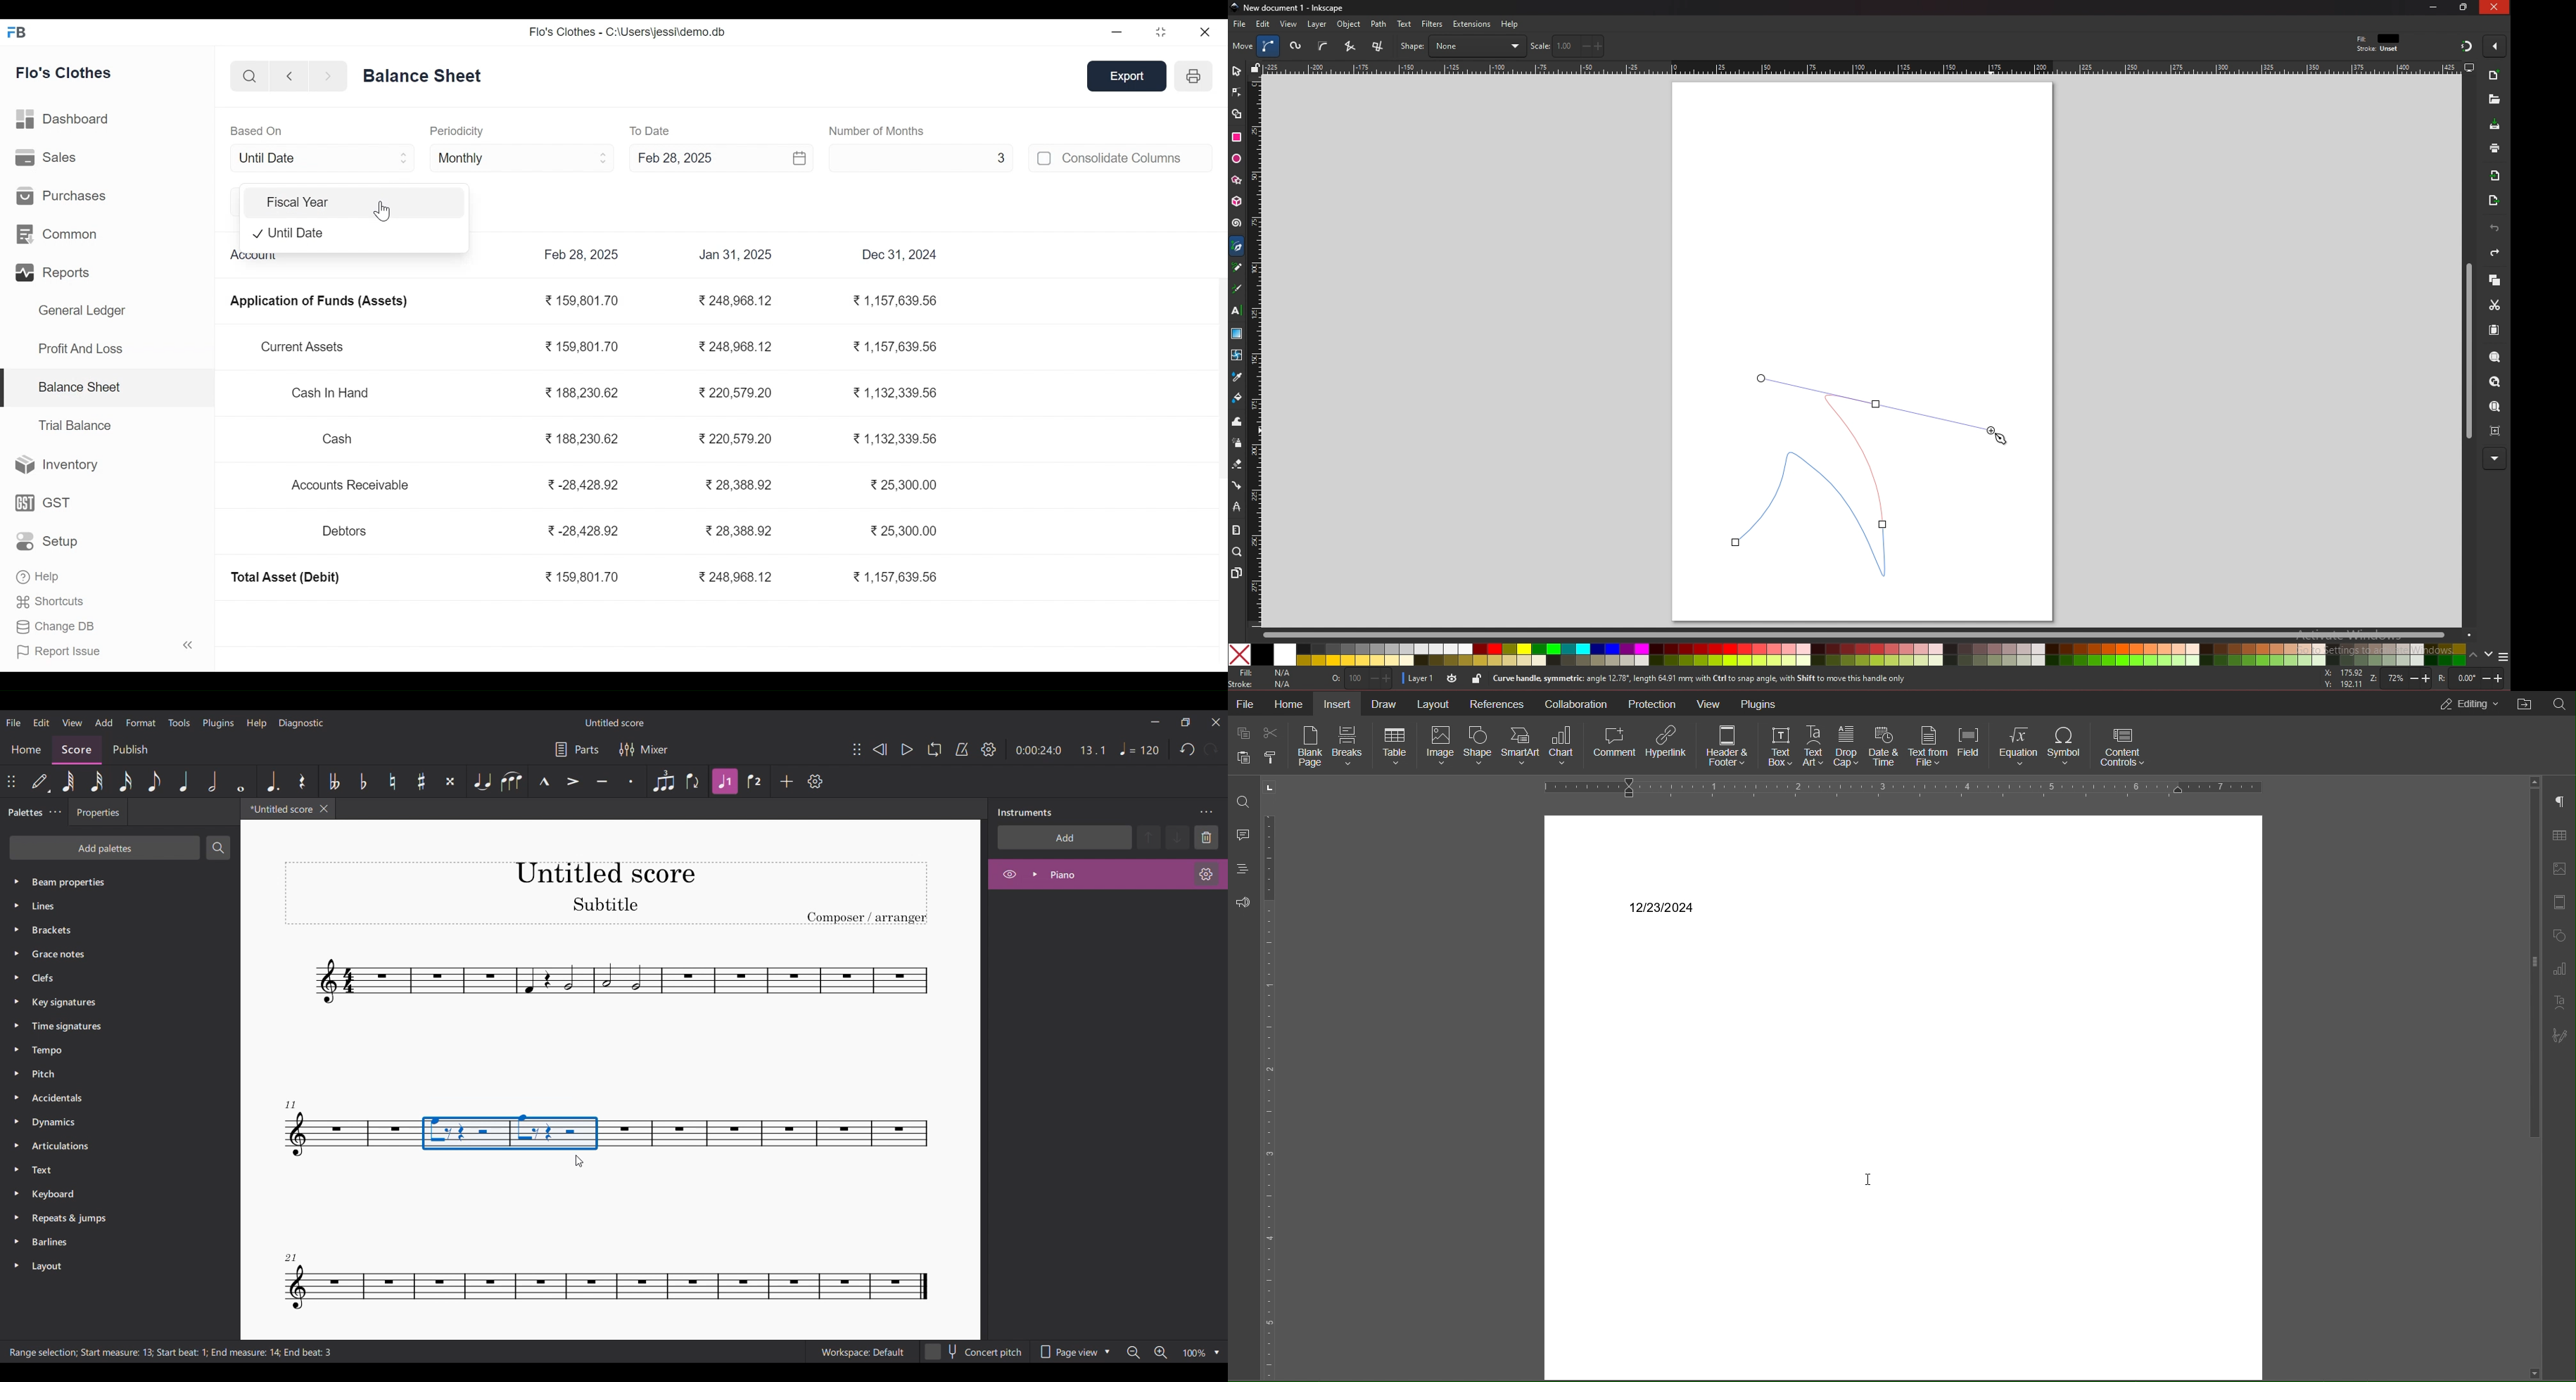 This screenshot has width=2576, height=1400. I want to click on 159,801.70, so click(582, 301).